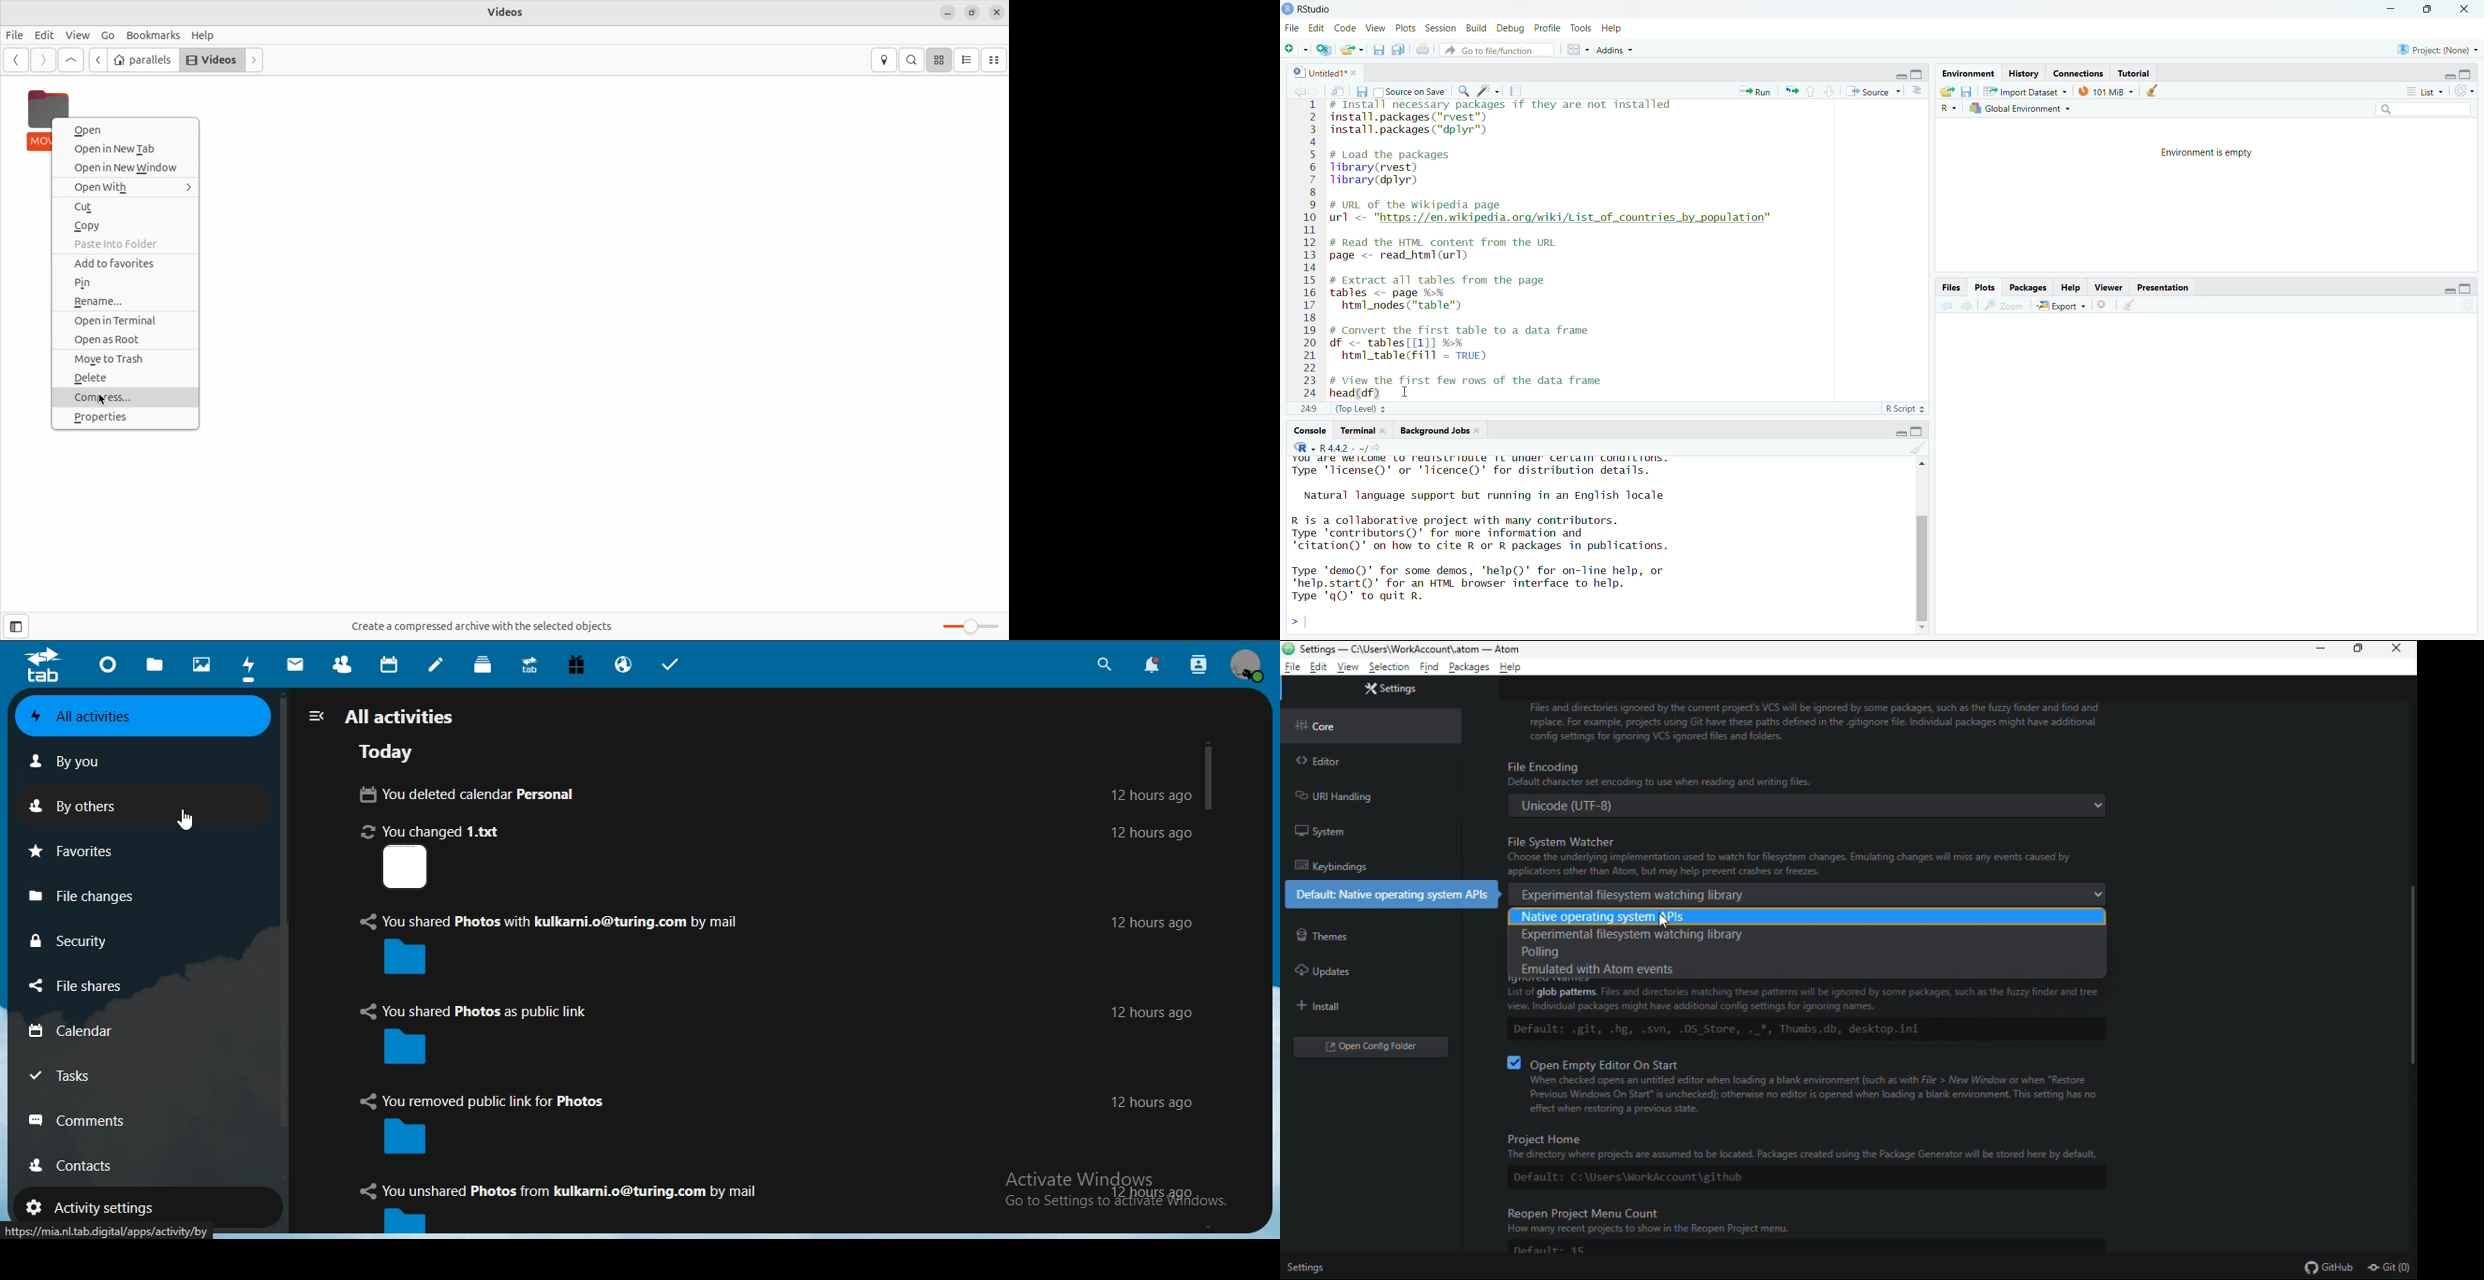  I want to click on New project, so click(1325, 50).